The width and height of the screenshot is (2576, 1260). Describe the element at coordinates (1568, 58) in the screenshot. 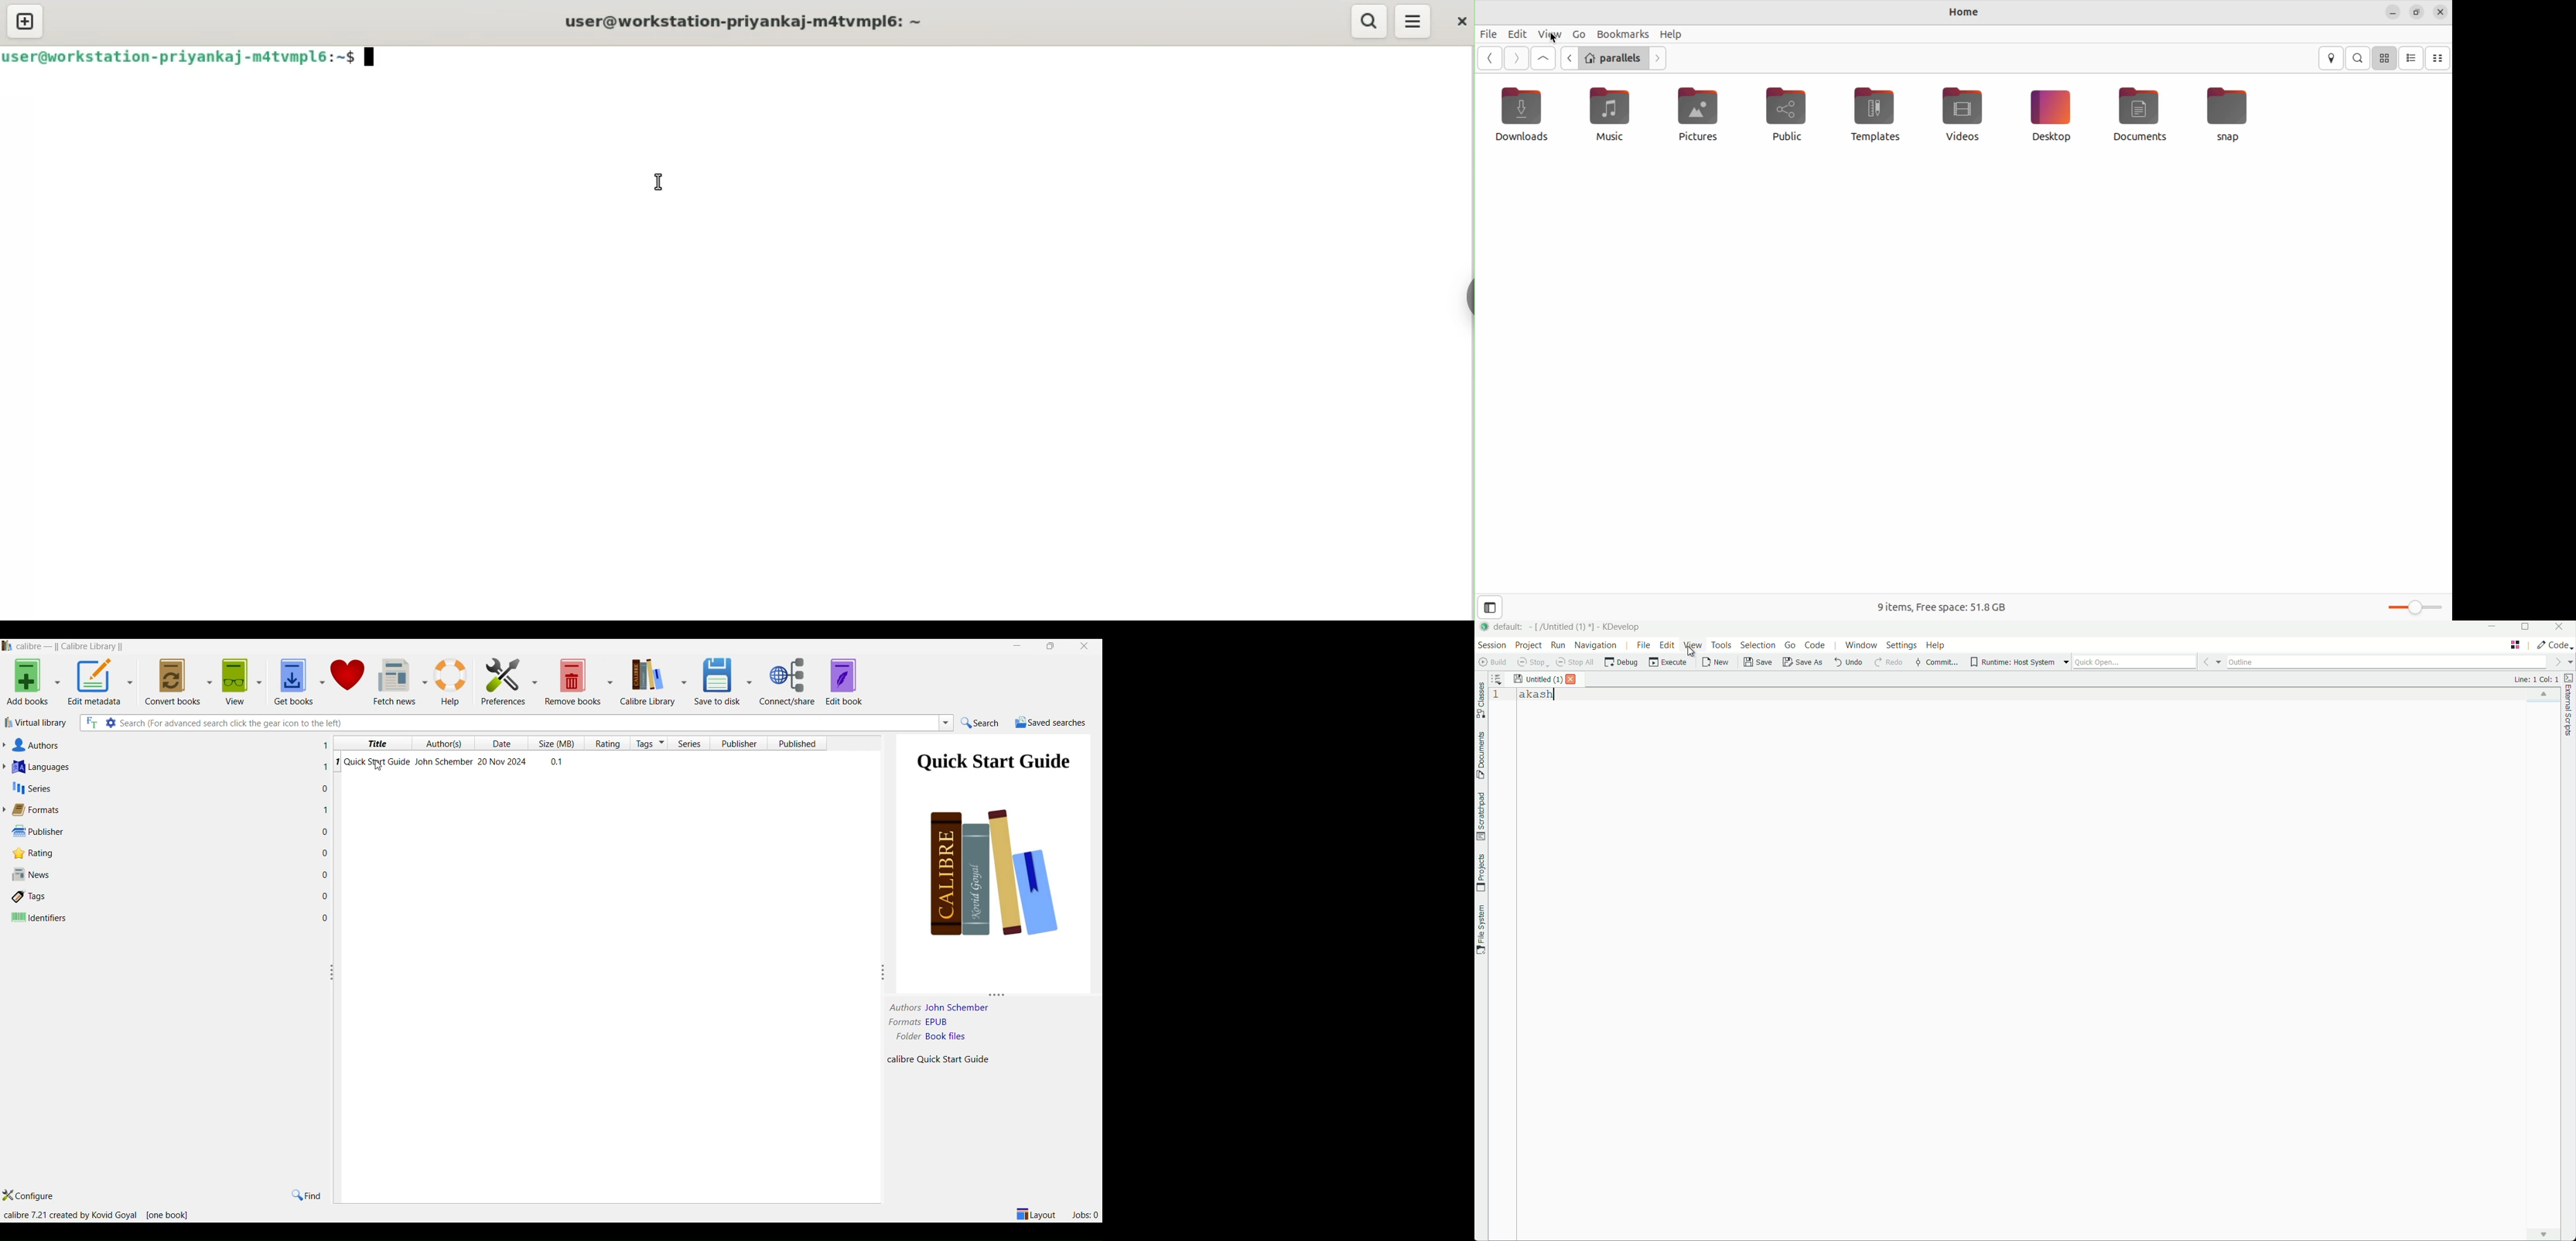

I see `previous` at that location.